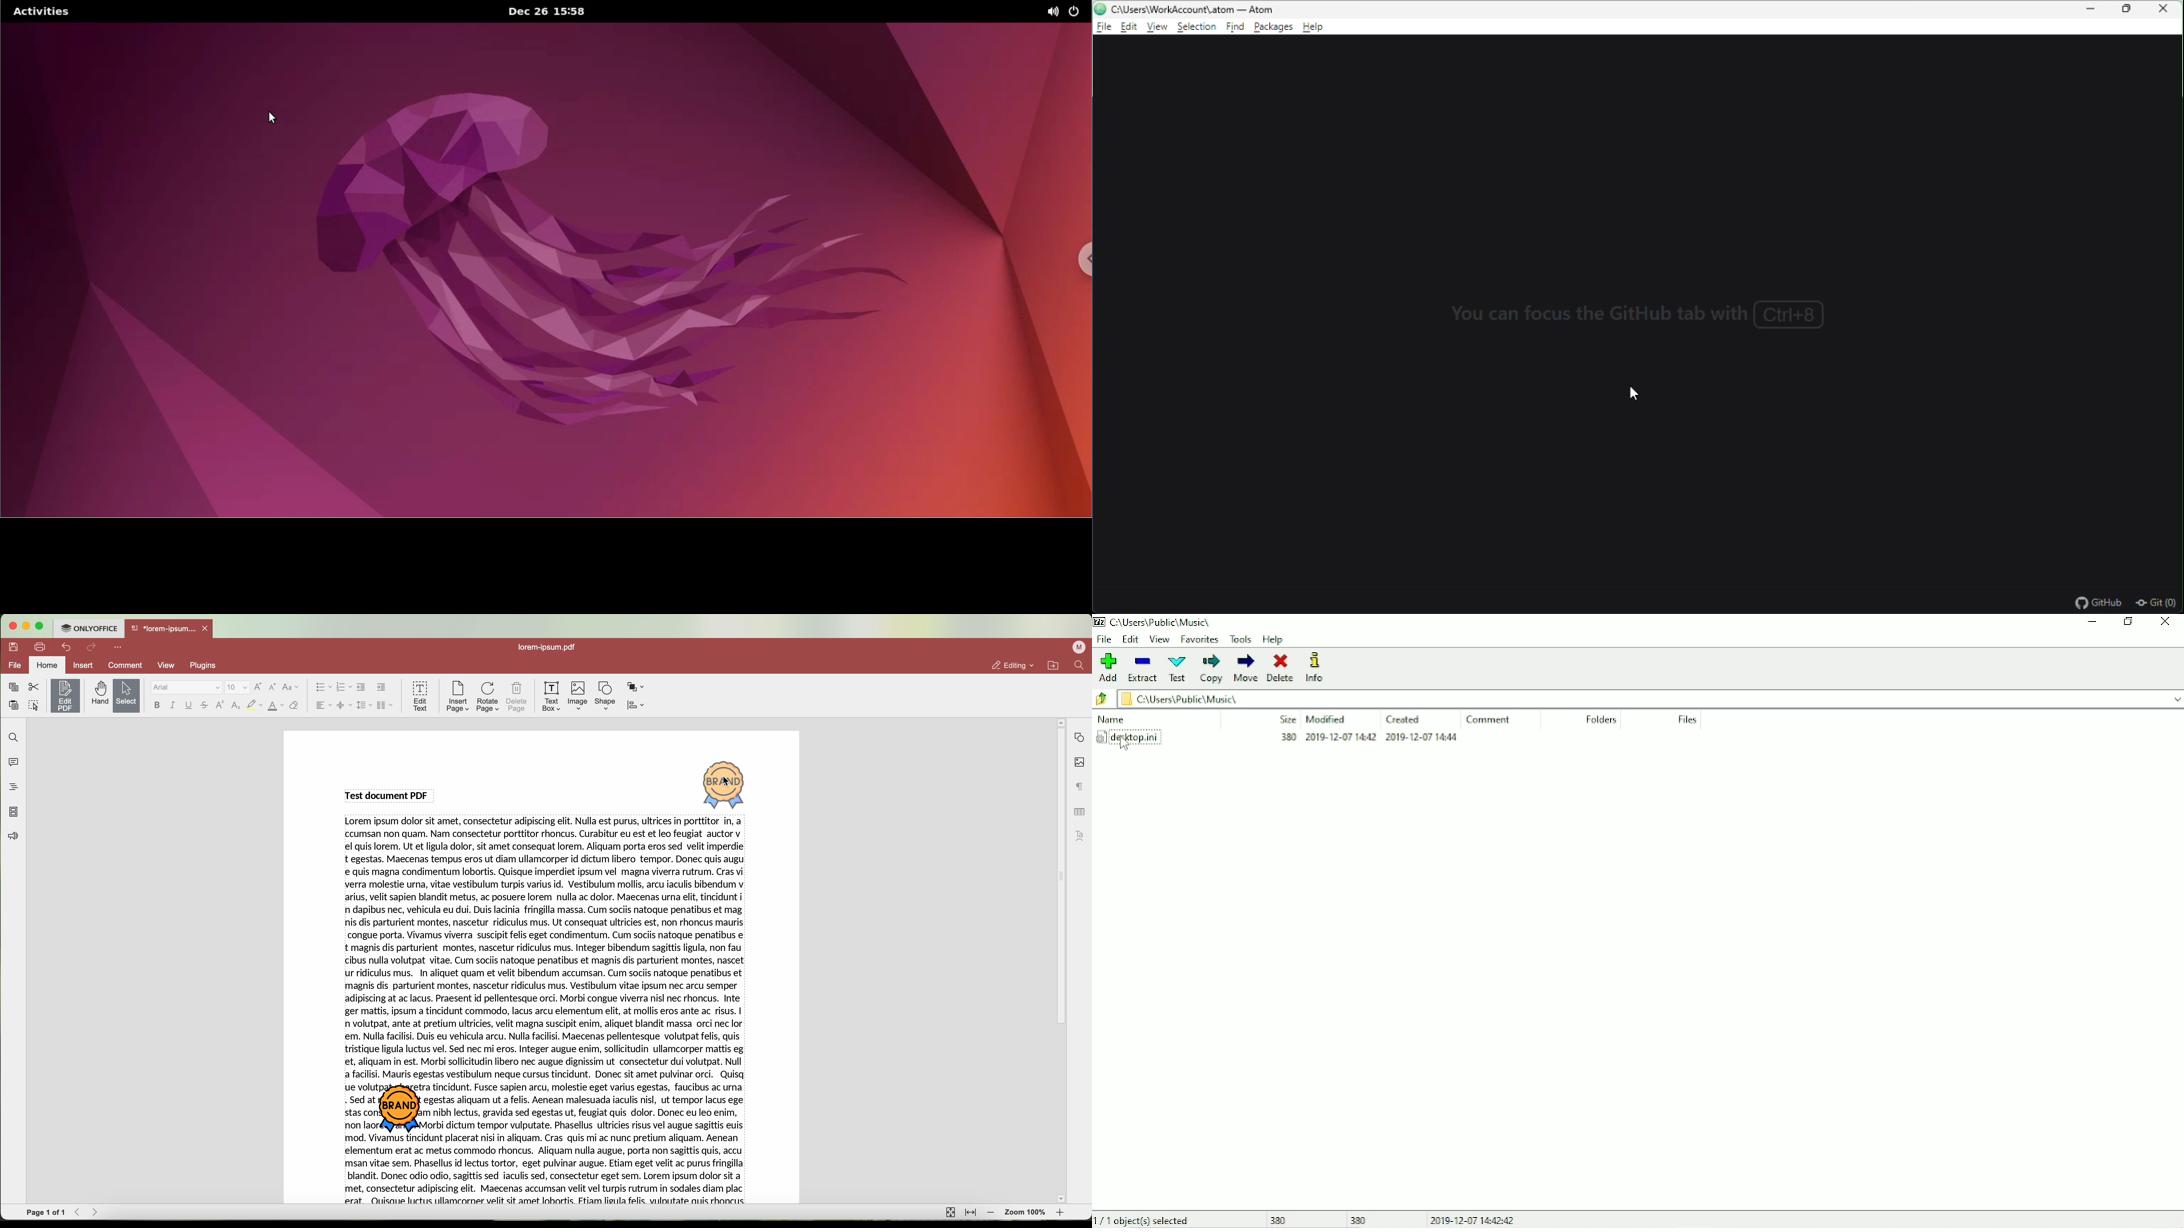  What do you see at coordinates (1246, 668) in the screenshot?
I see `Move` at bounding box center [1246, 668].